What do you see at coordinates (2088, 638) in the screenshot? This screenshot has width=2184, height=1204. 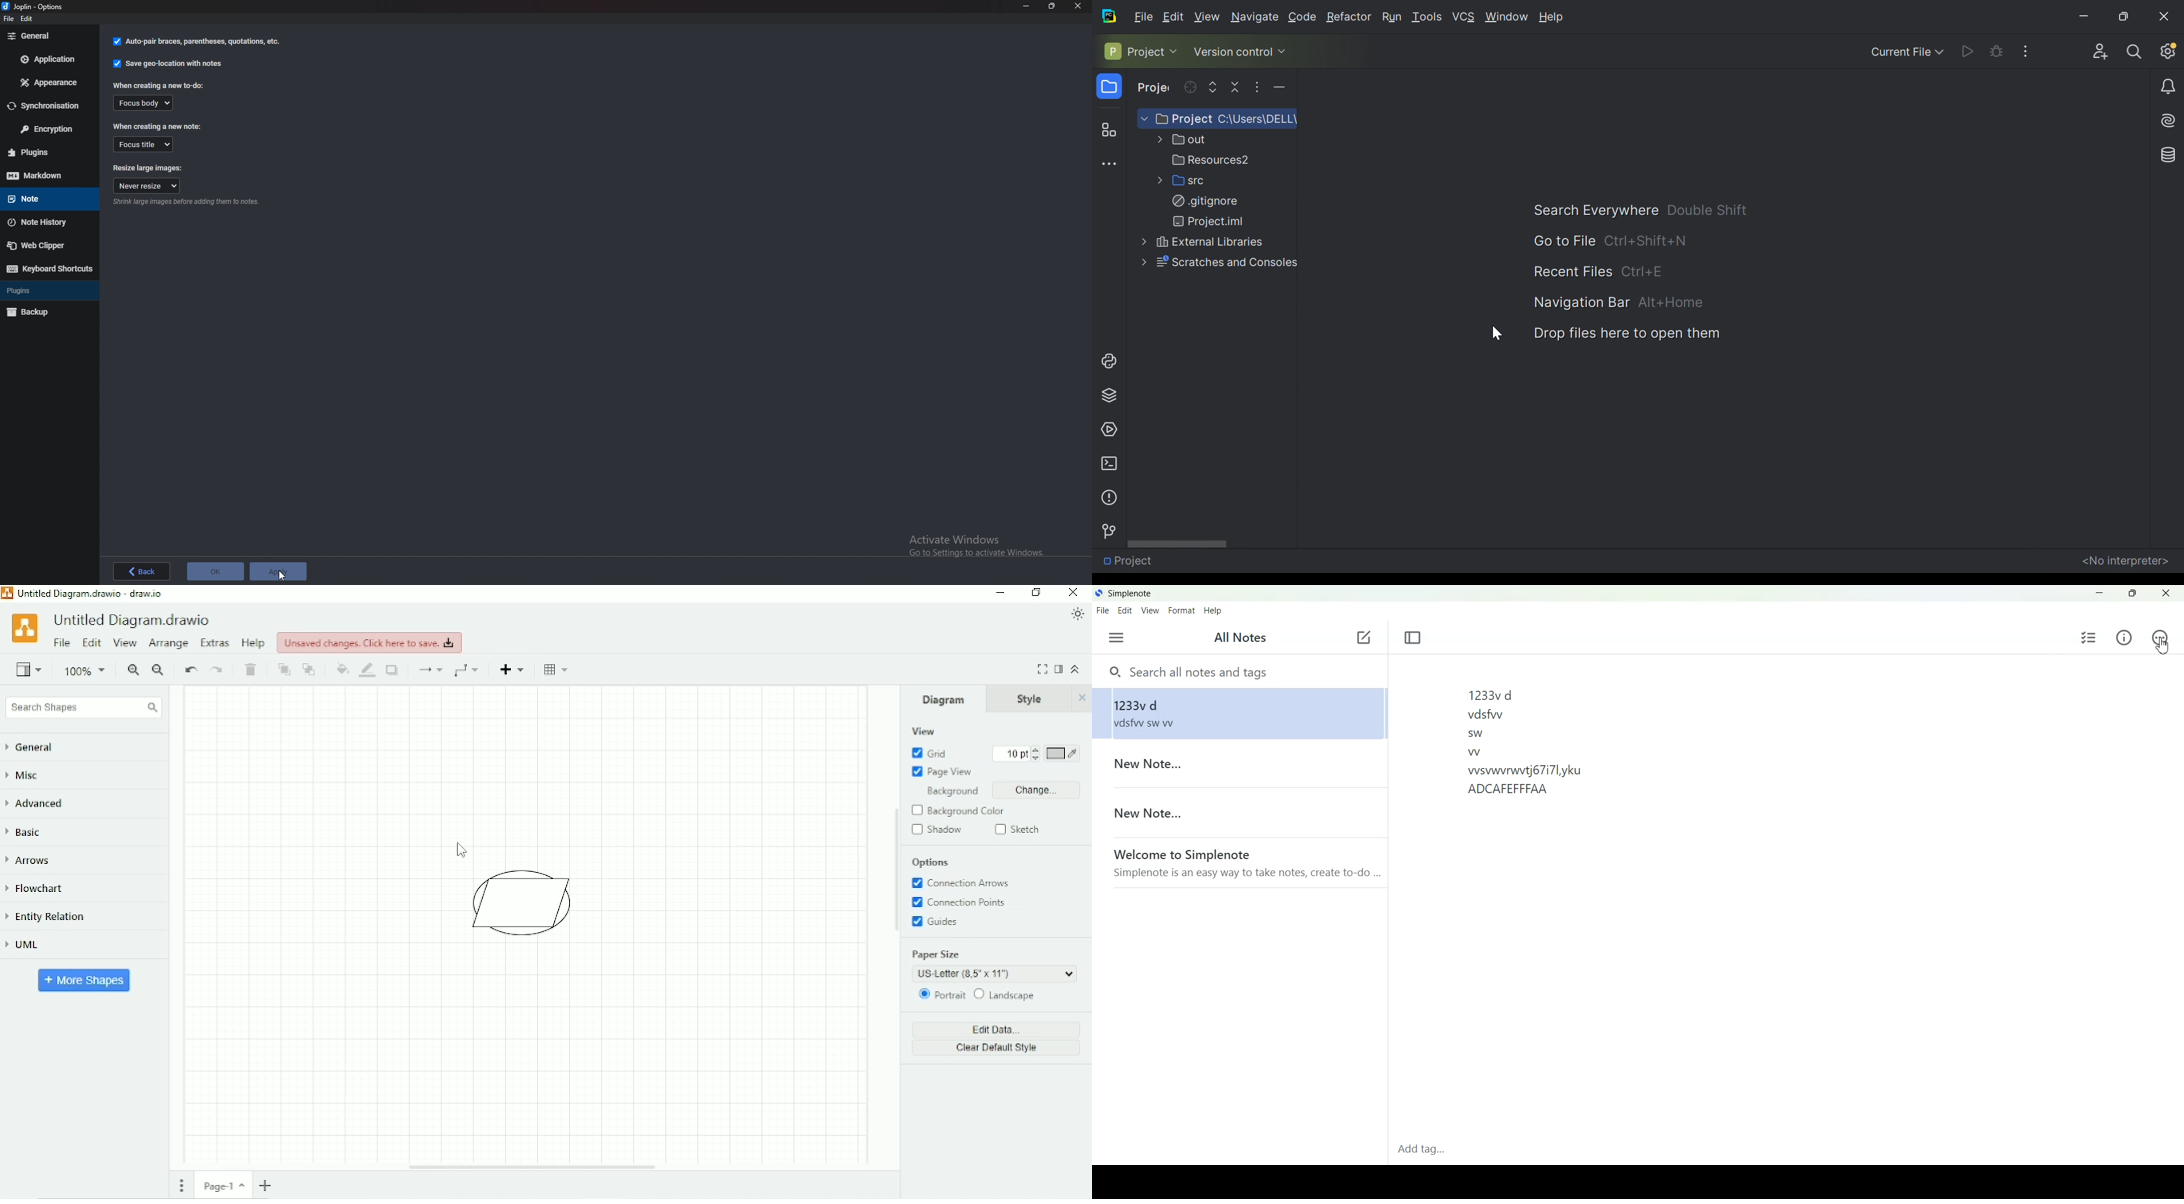 I see `Insert Checklist` at bounding box center [2088, 638].